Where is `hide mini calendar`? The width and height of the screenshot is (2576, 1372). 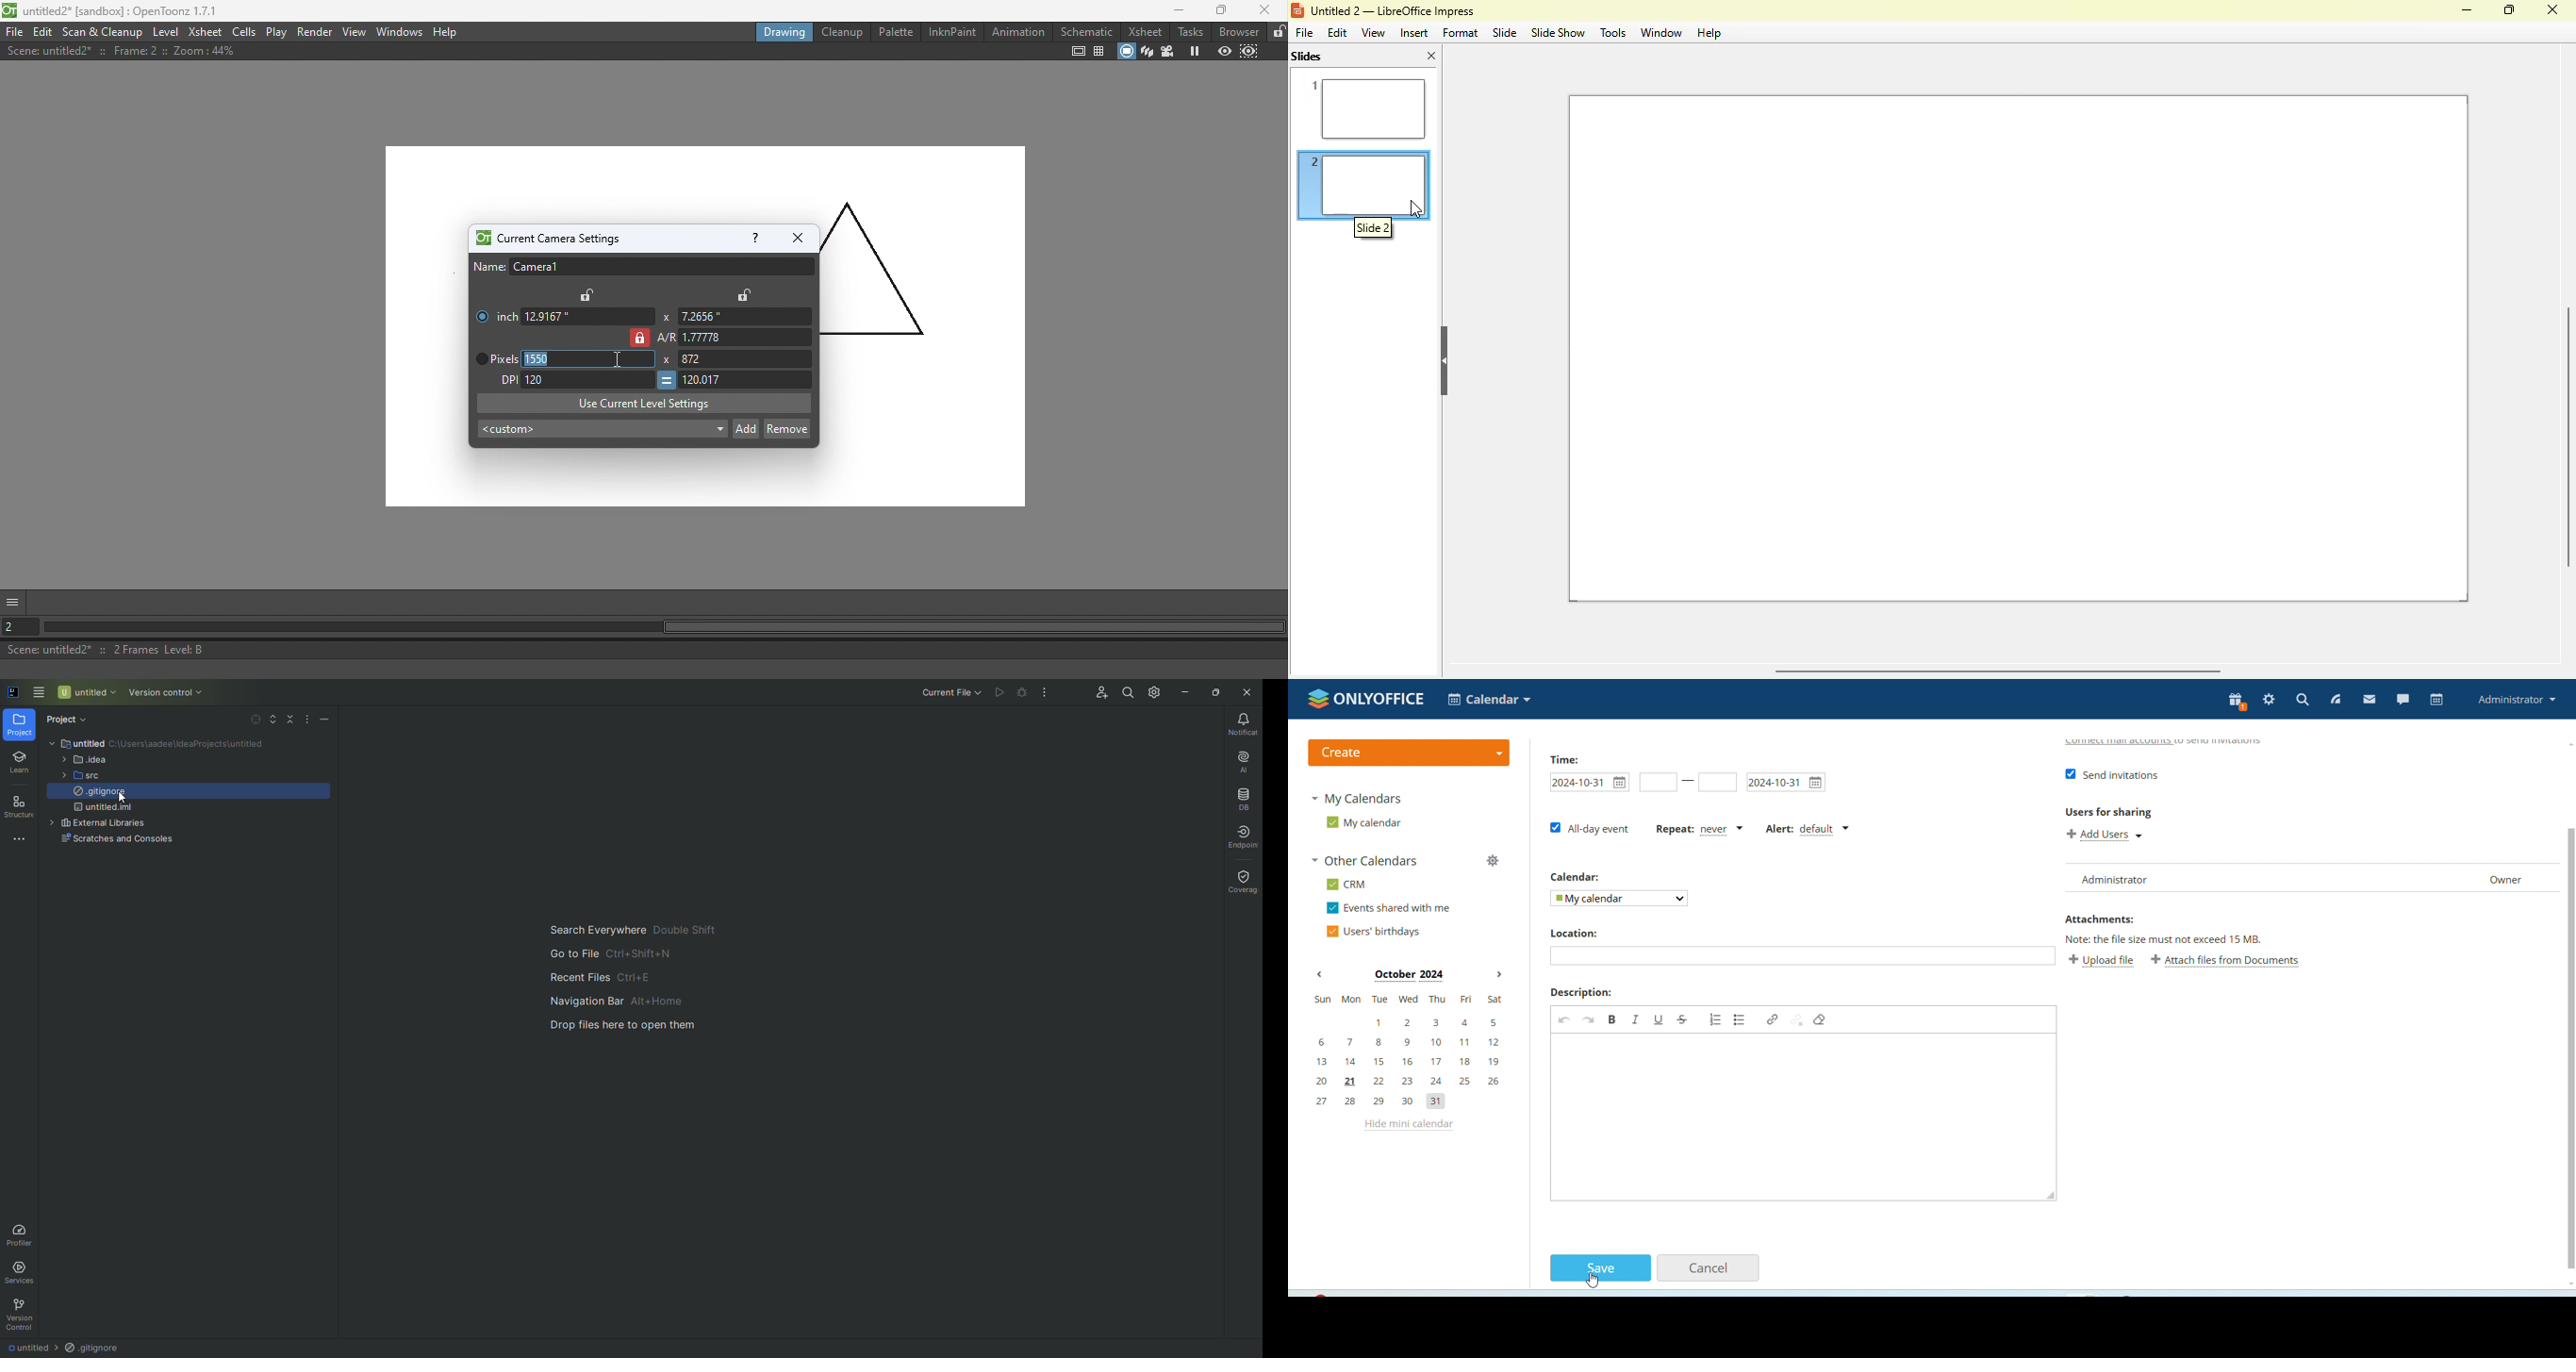
hide mini calendar is located at coordinates (1408, 1127).